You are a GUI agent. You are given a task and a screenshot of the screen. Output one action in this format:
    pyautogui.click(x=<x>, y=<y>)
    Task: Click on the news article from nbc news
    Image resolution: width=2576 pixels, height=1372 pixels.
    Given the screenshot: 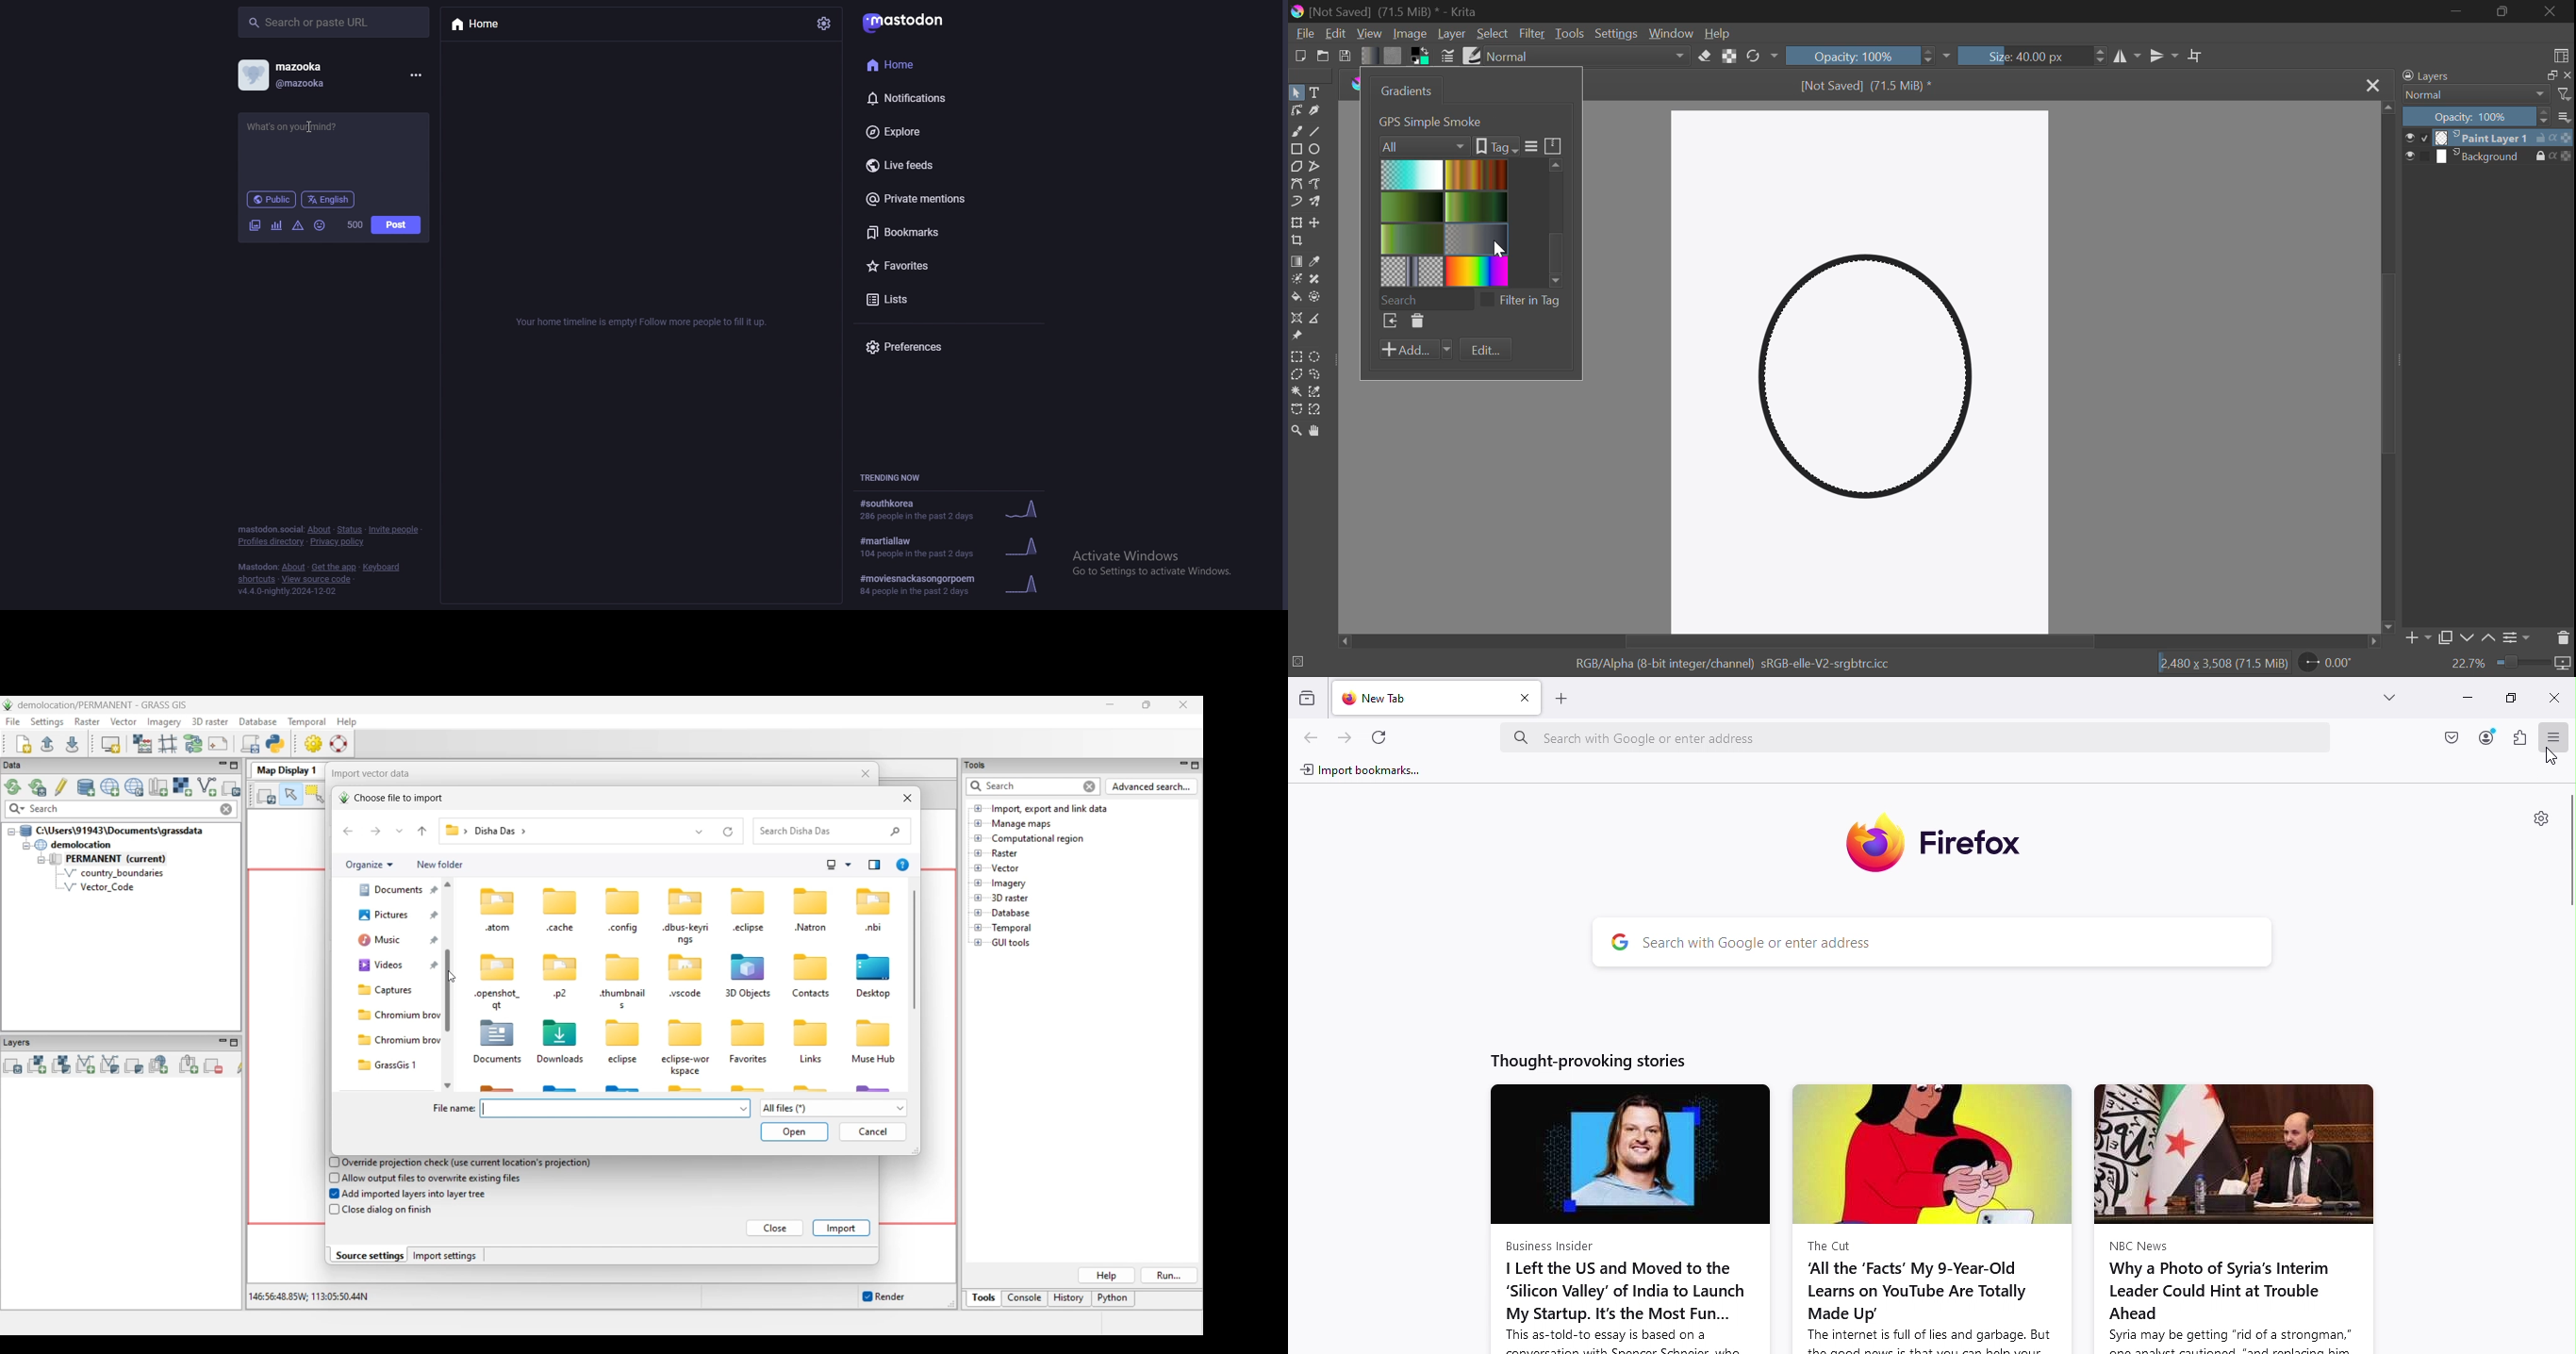 What is the action you would take?
    pyautogui.click(x=2237, y=1218)
    